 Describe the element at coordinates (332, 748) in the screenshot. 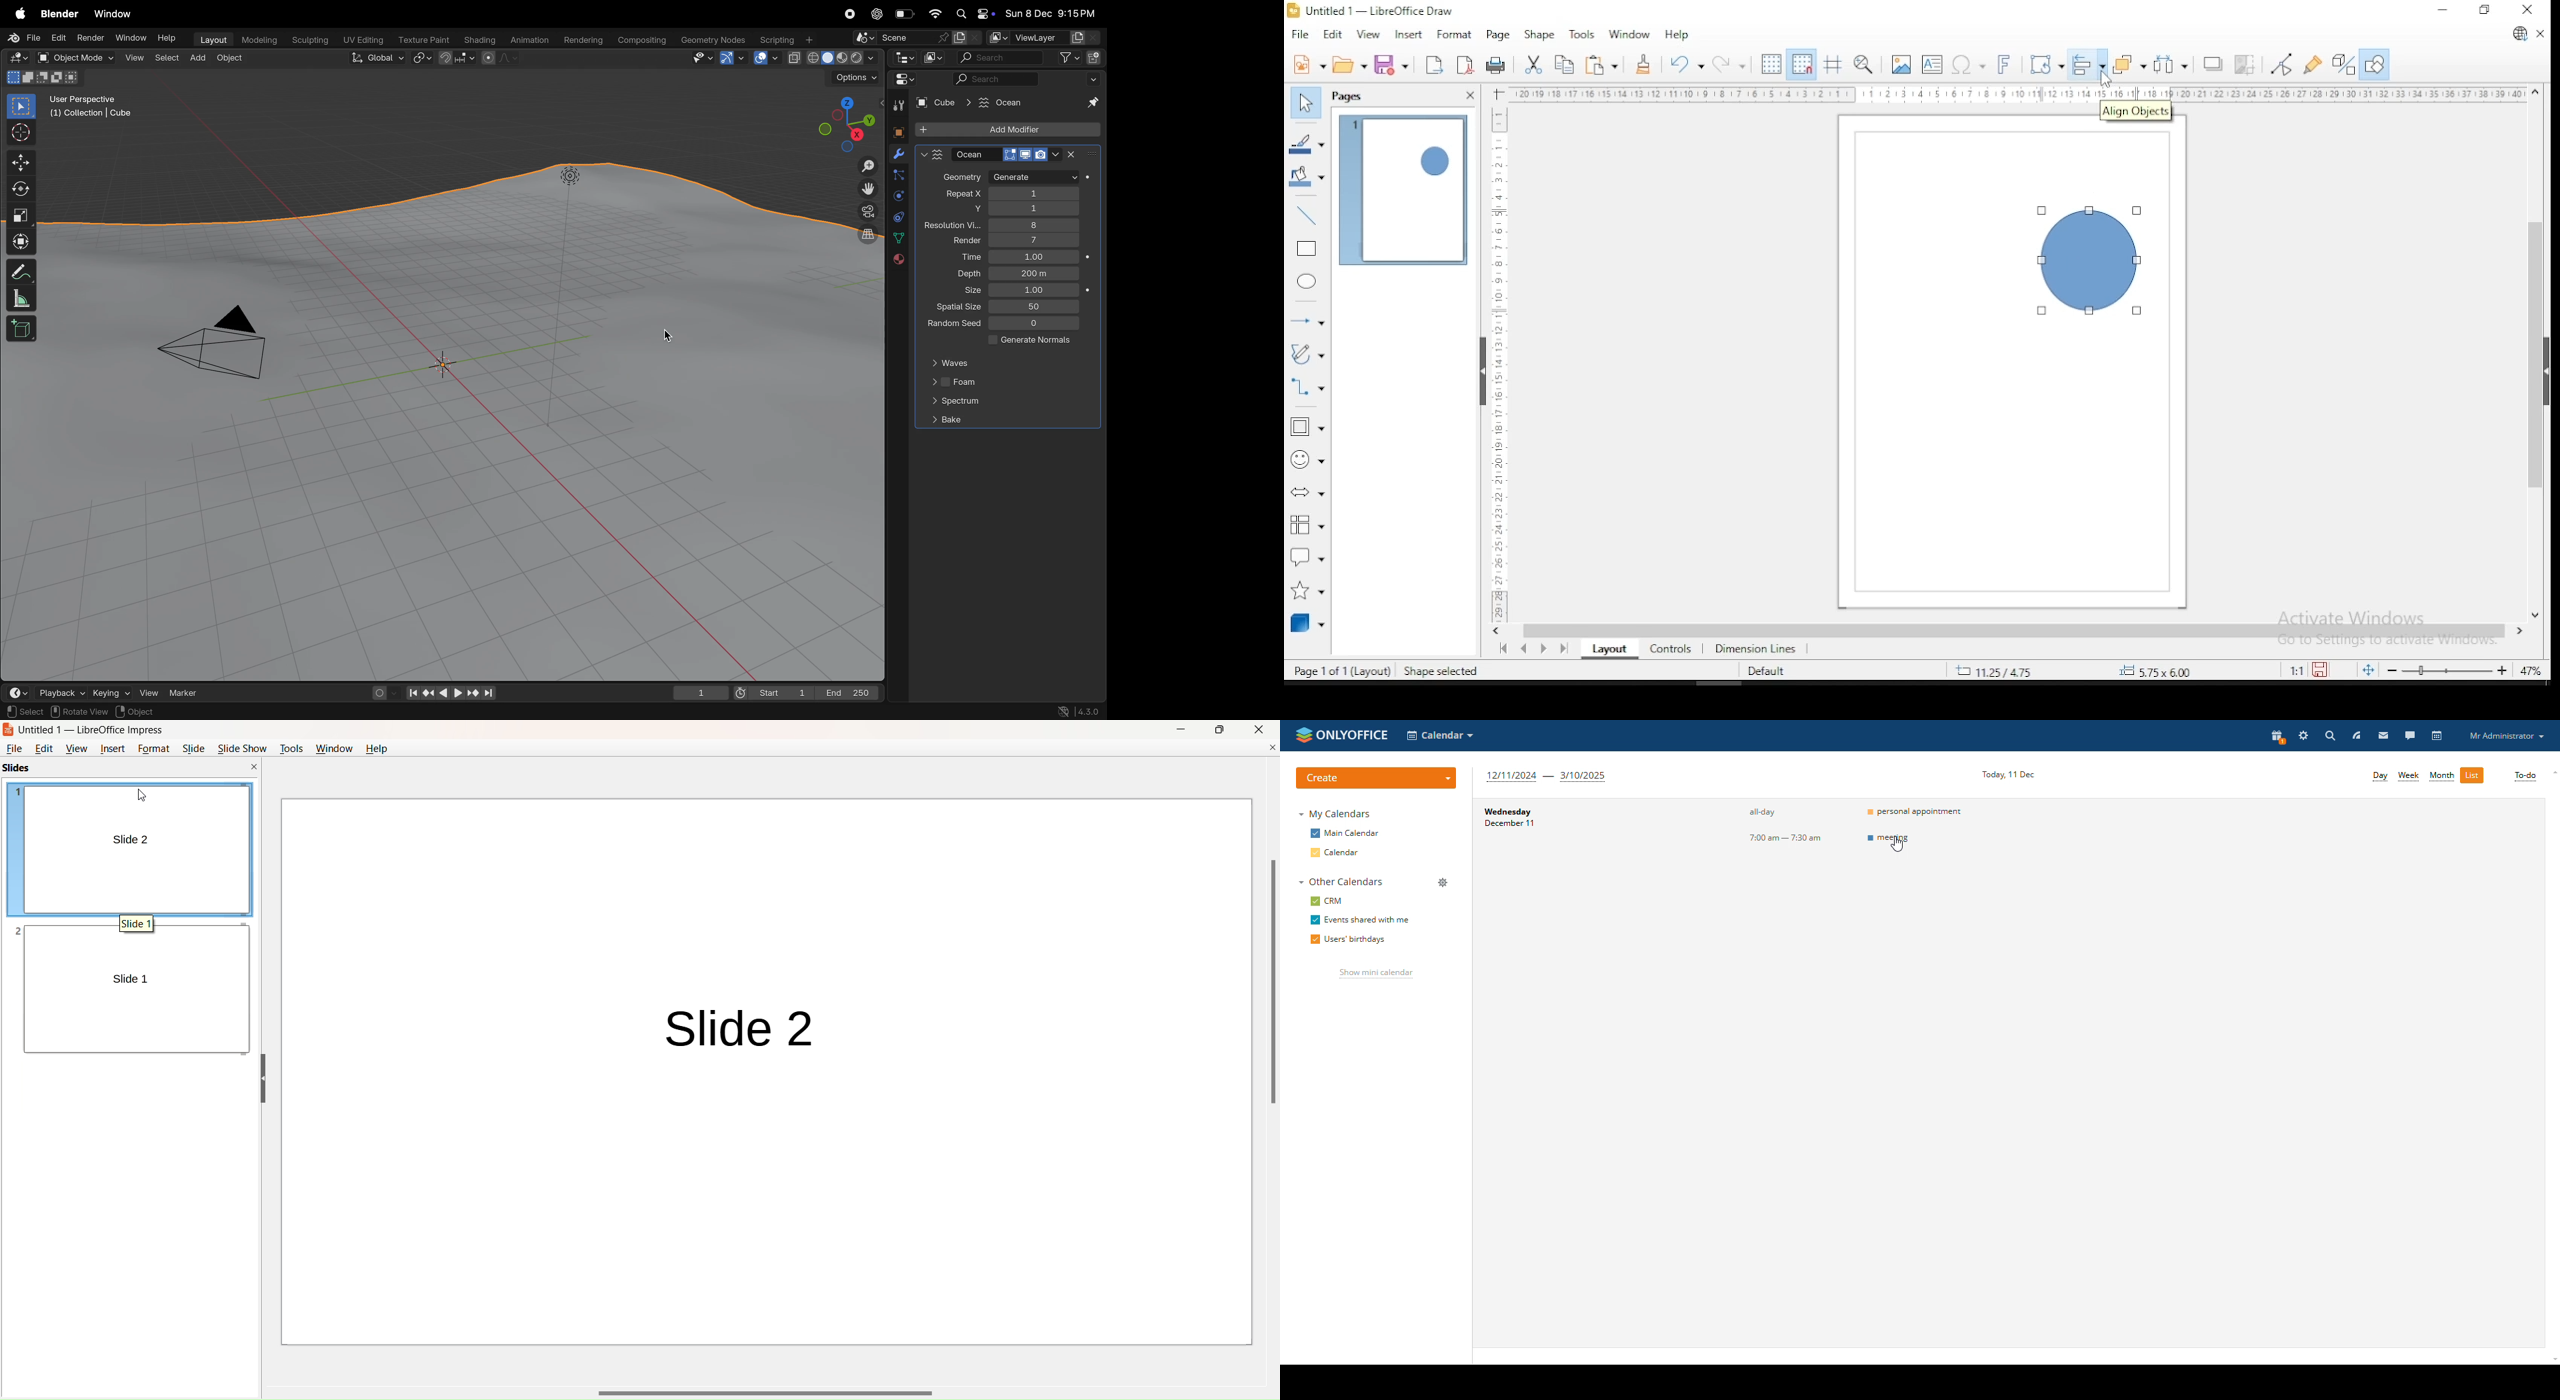

I see `window` at that location.